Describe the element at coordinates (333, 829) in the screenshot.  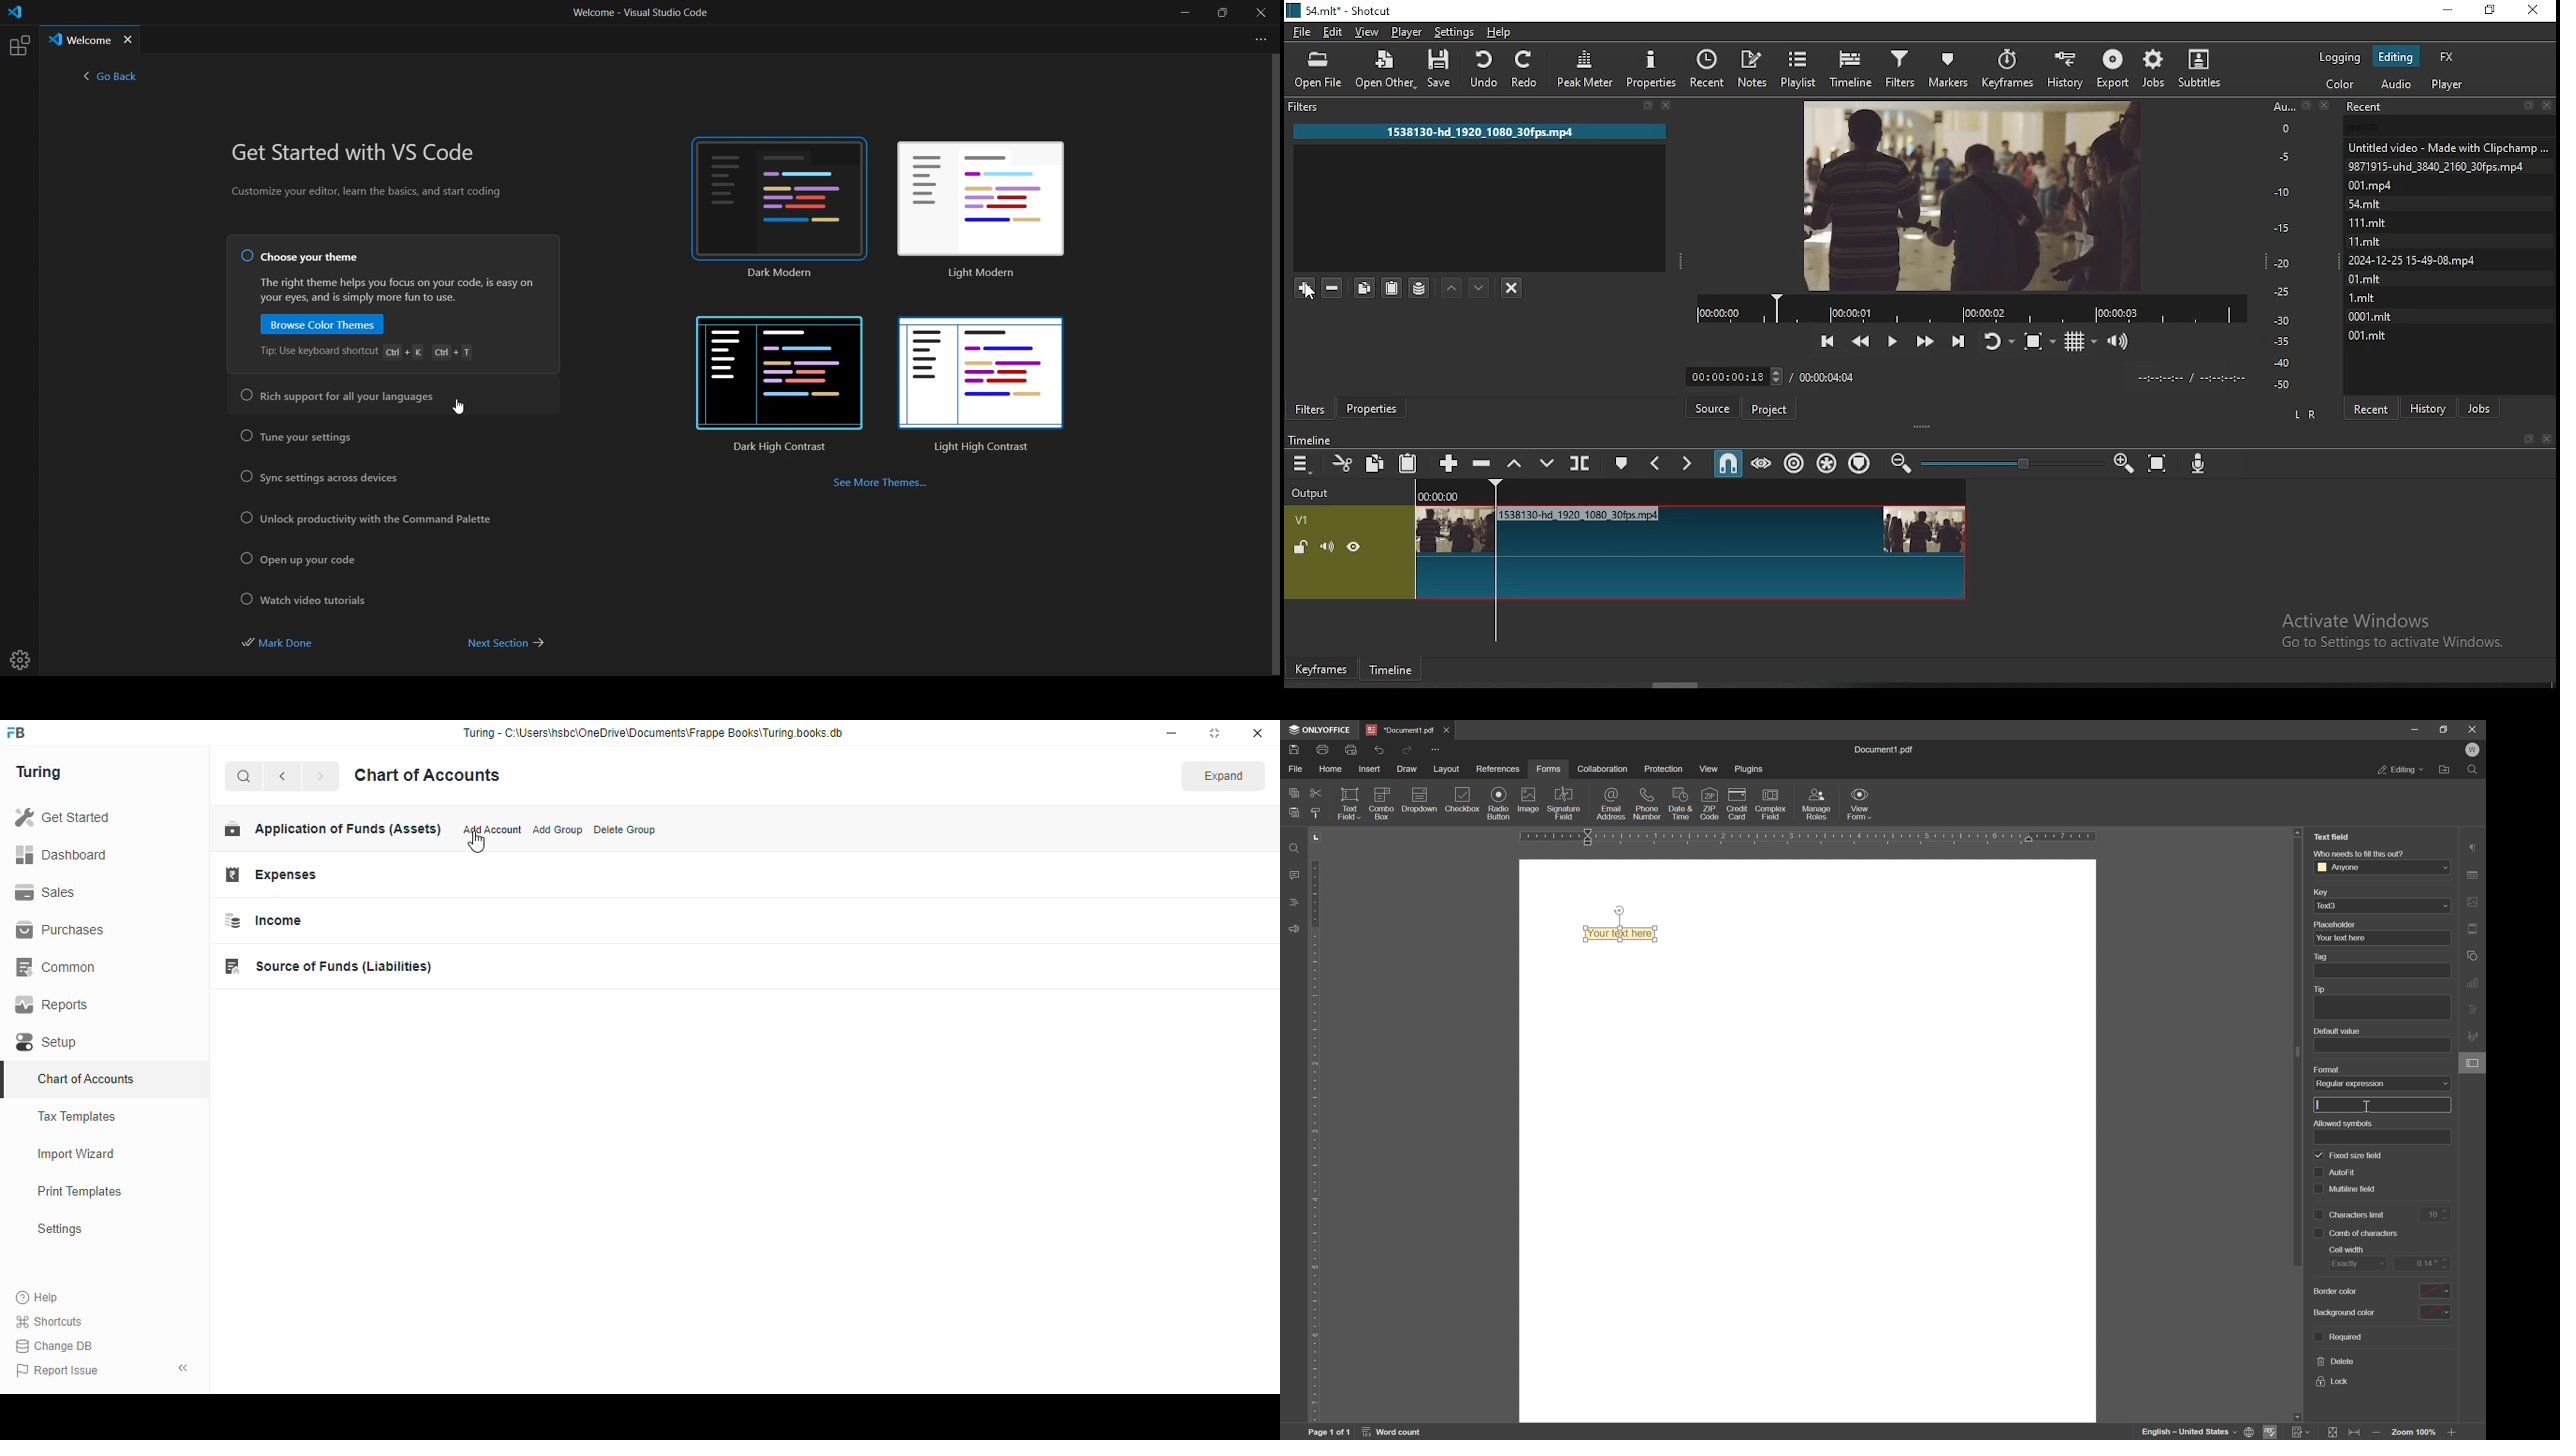
I see `application of funds (assets)` at that location.